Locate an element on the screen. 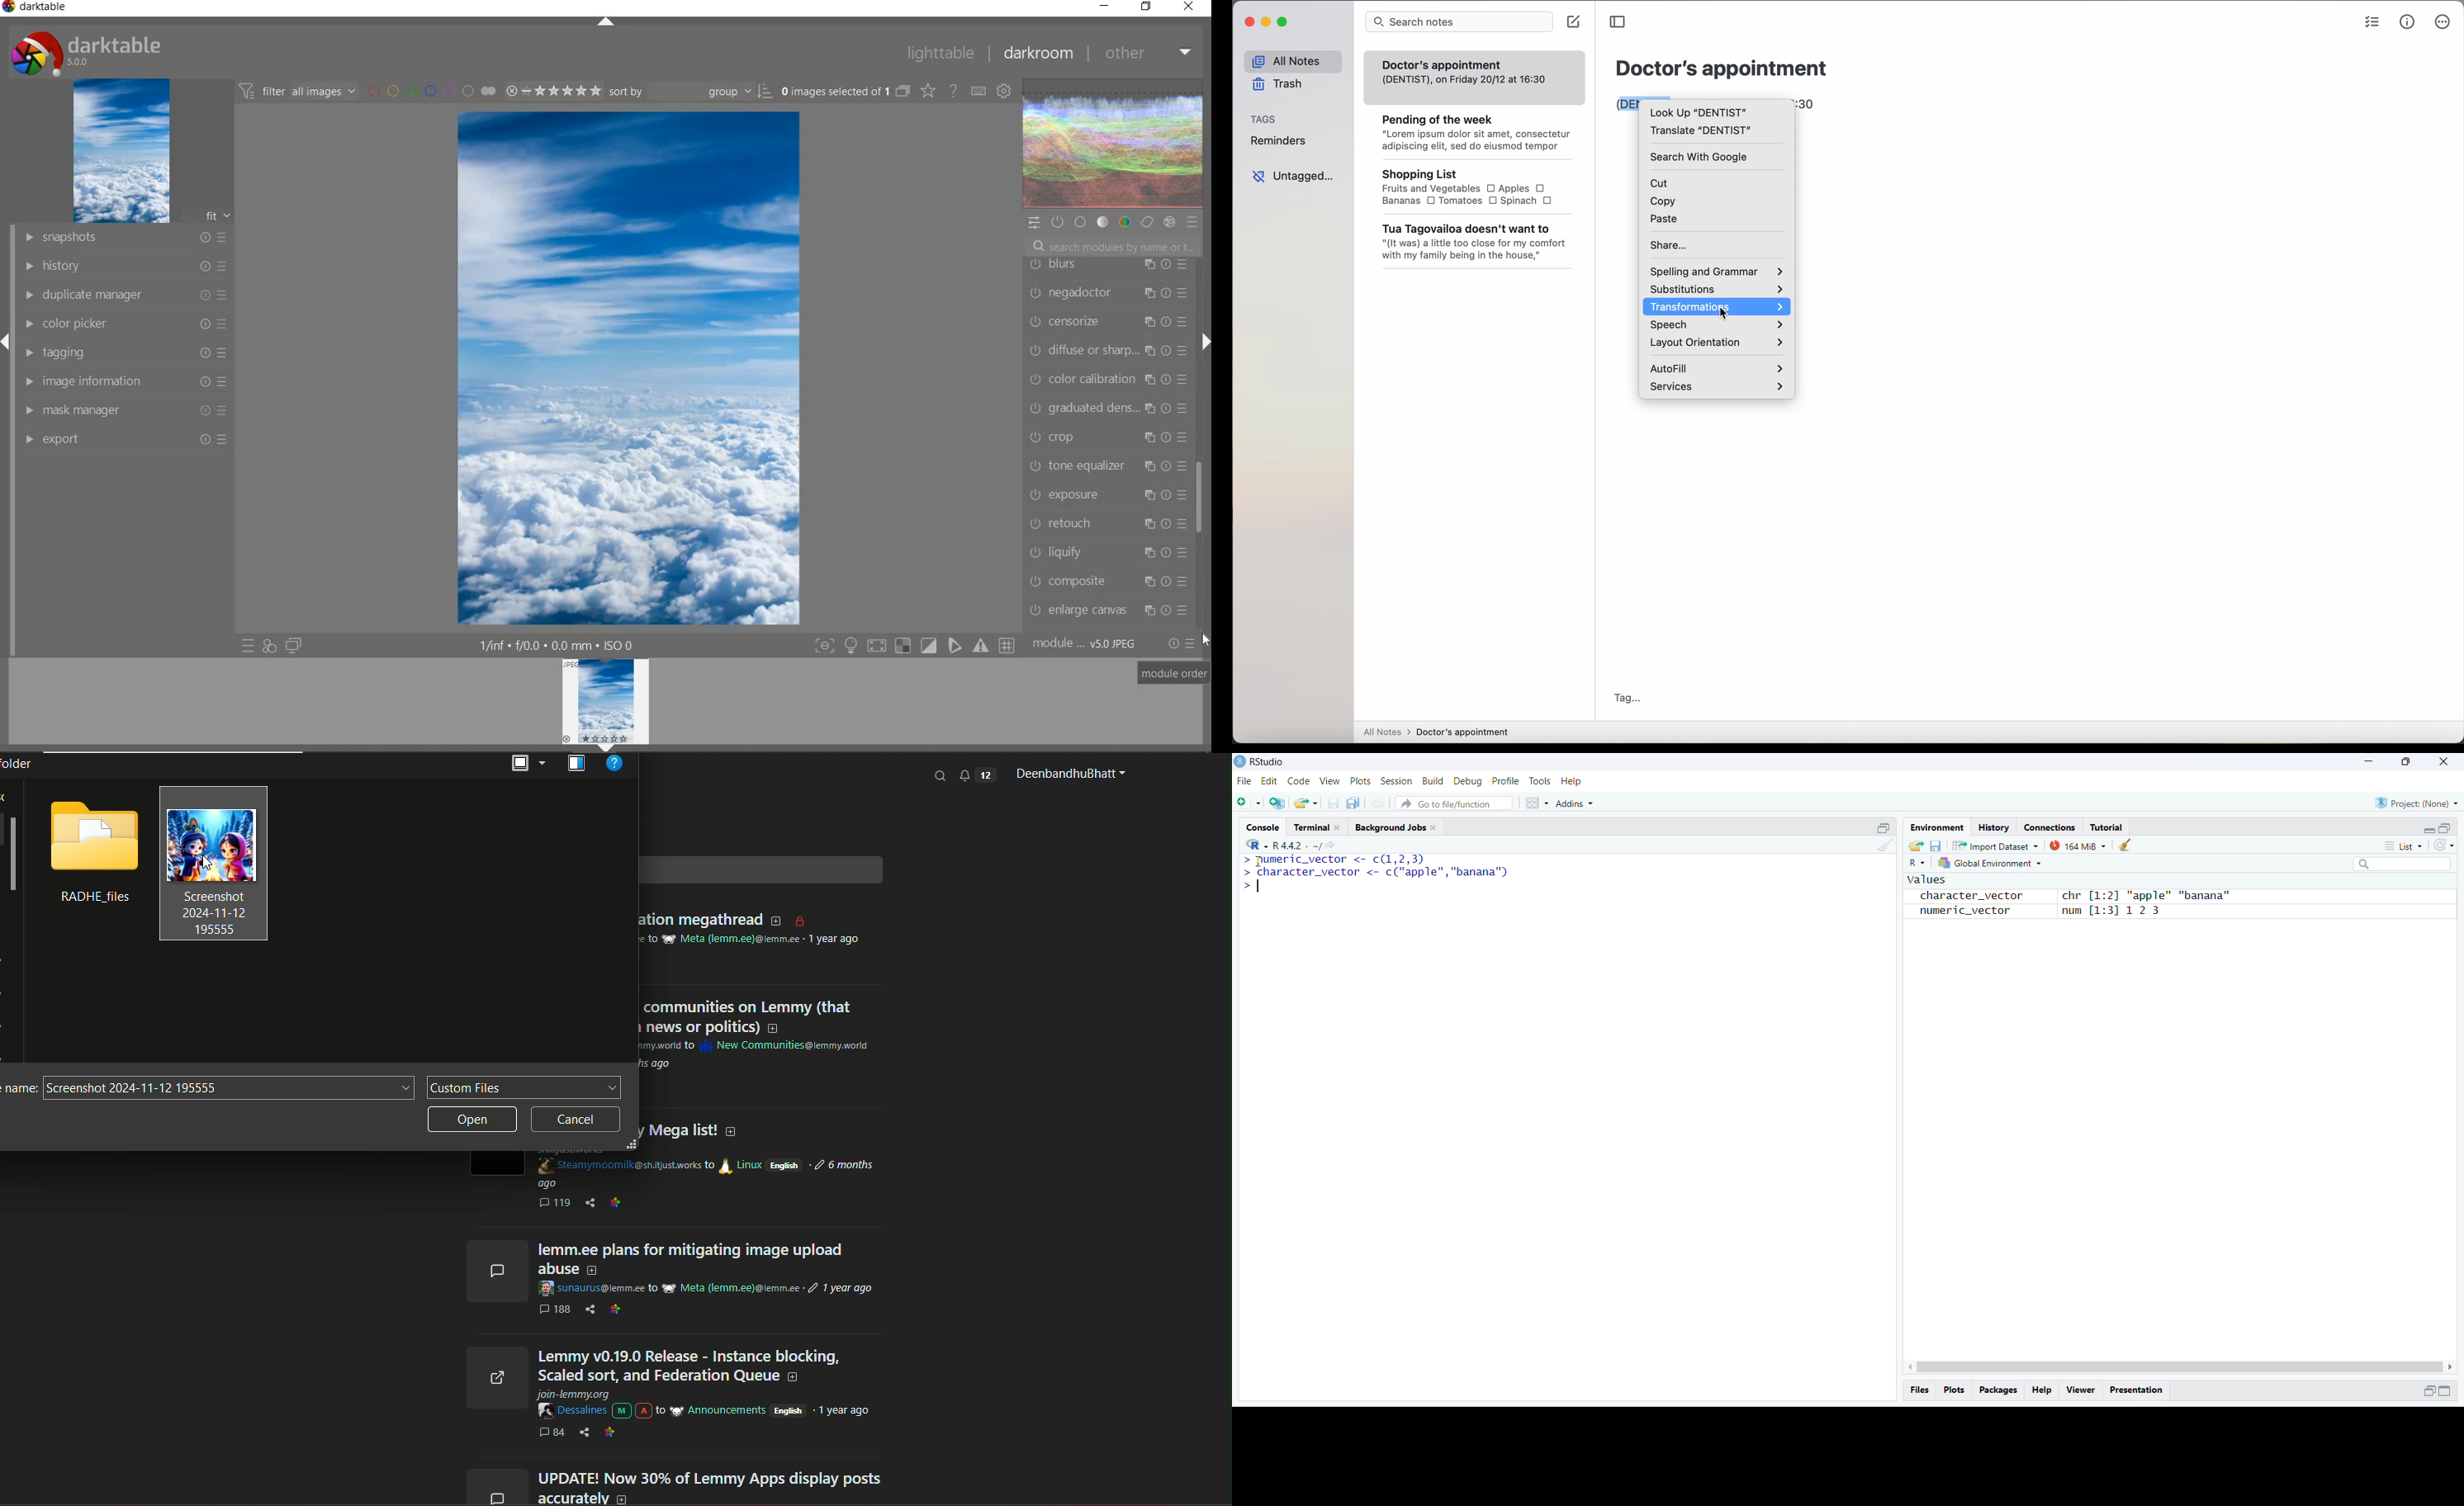 This screenshot has width=2464, height=1512. IMAGE is located at coordinates (120, 151).